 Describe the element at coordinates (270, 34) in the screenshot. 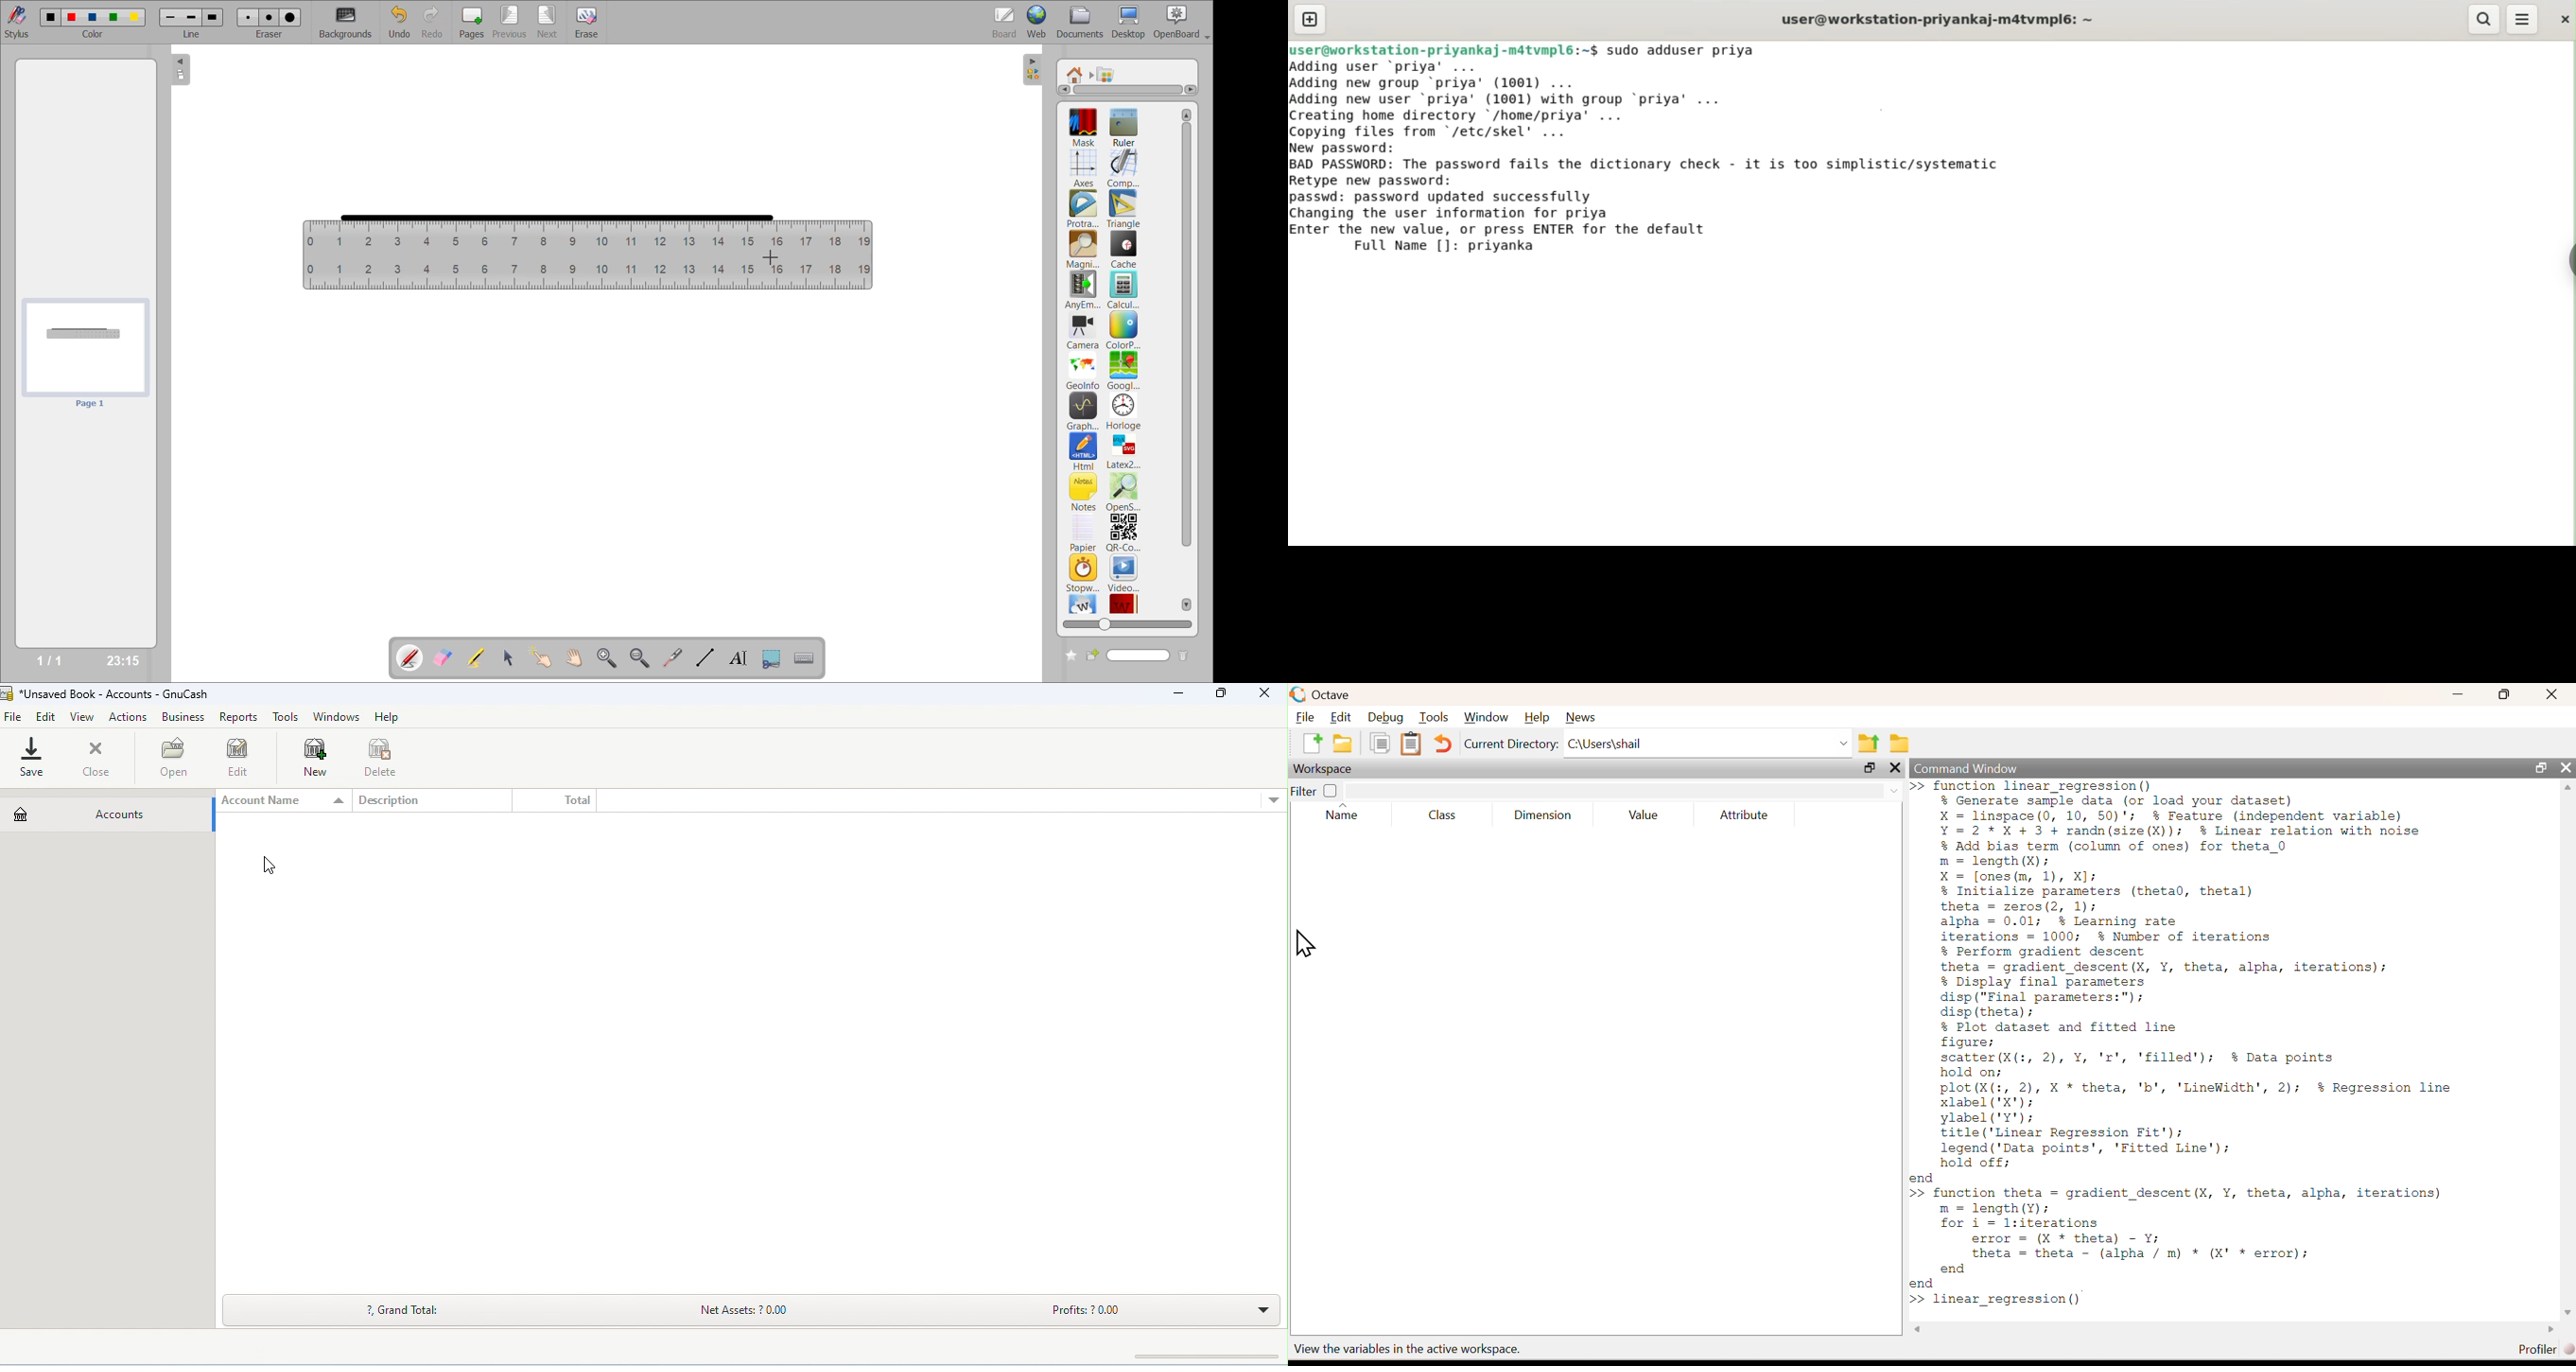

I see `eraser` at that location.